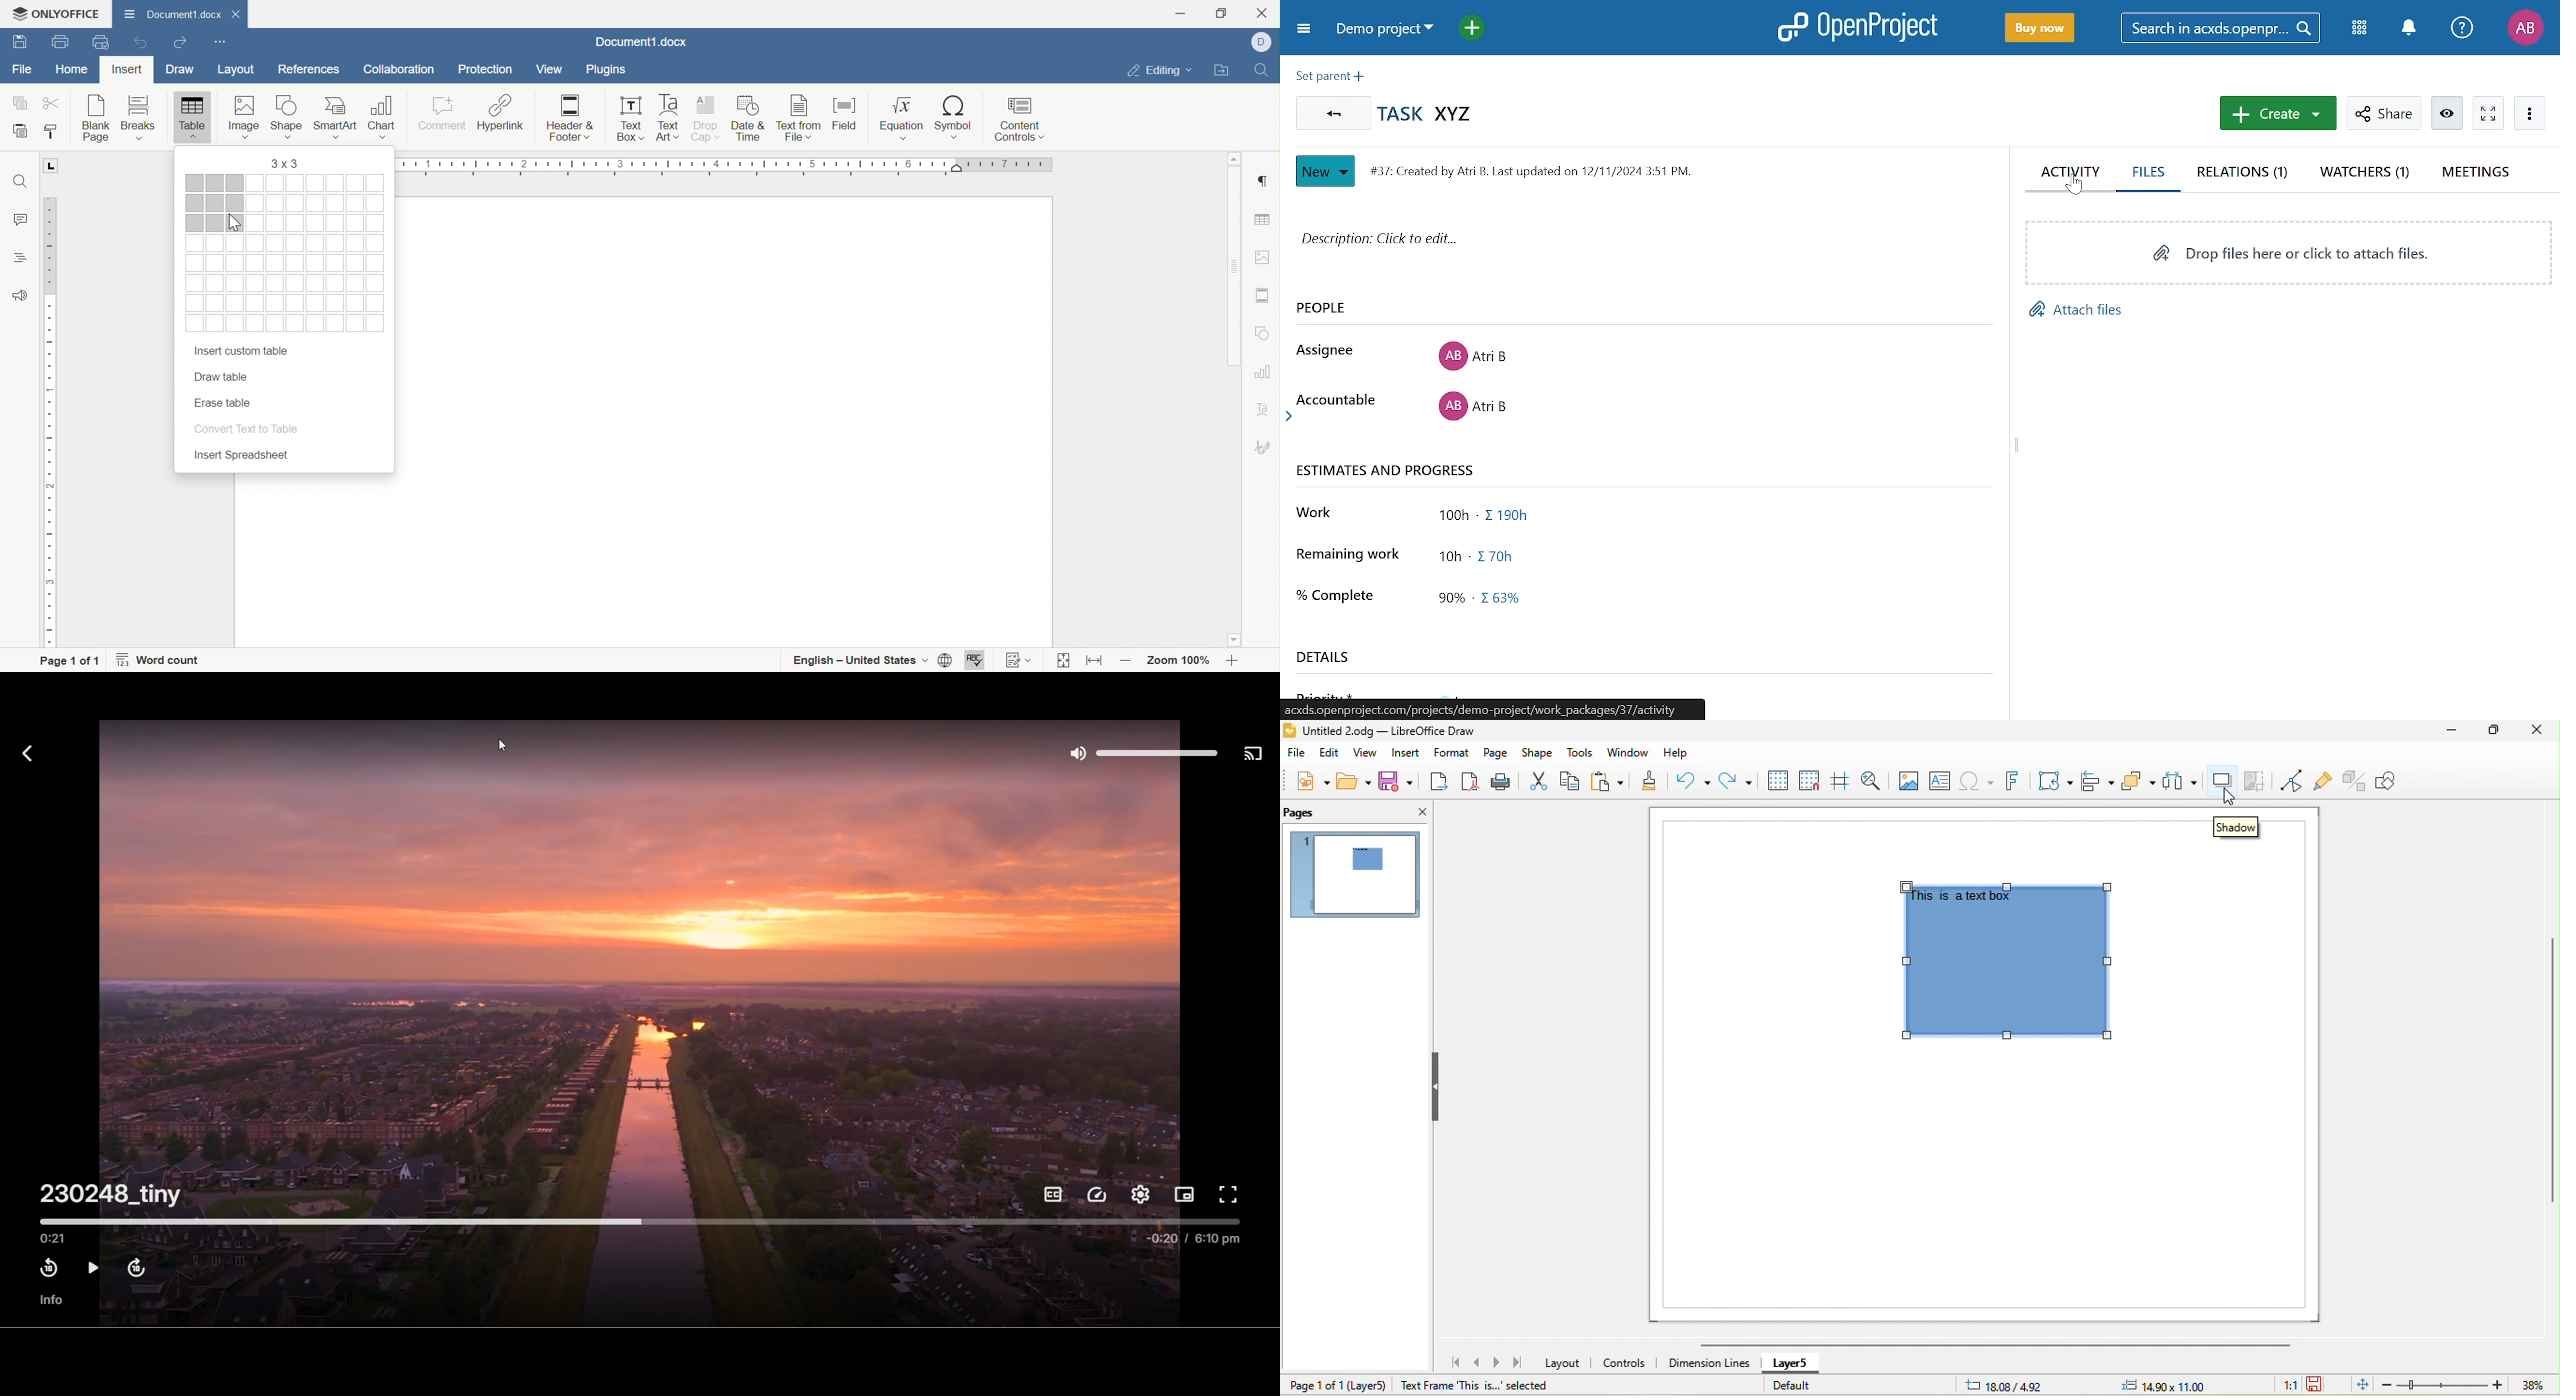 The width and height of the screenshot is (2576, 1400). Describe the element at coordinates (2396, 782) in the screenshot. I see `show draw function` at that location.